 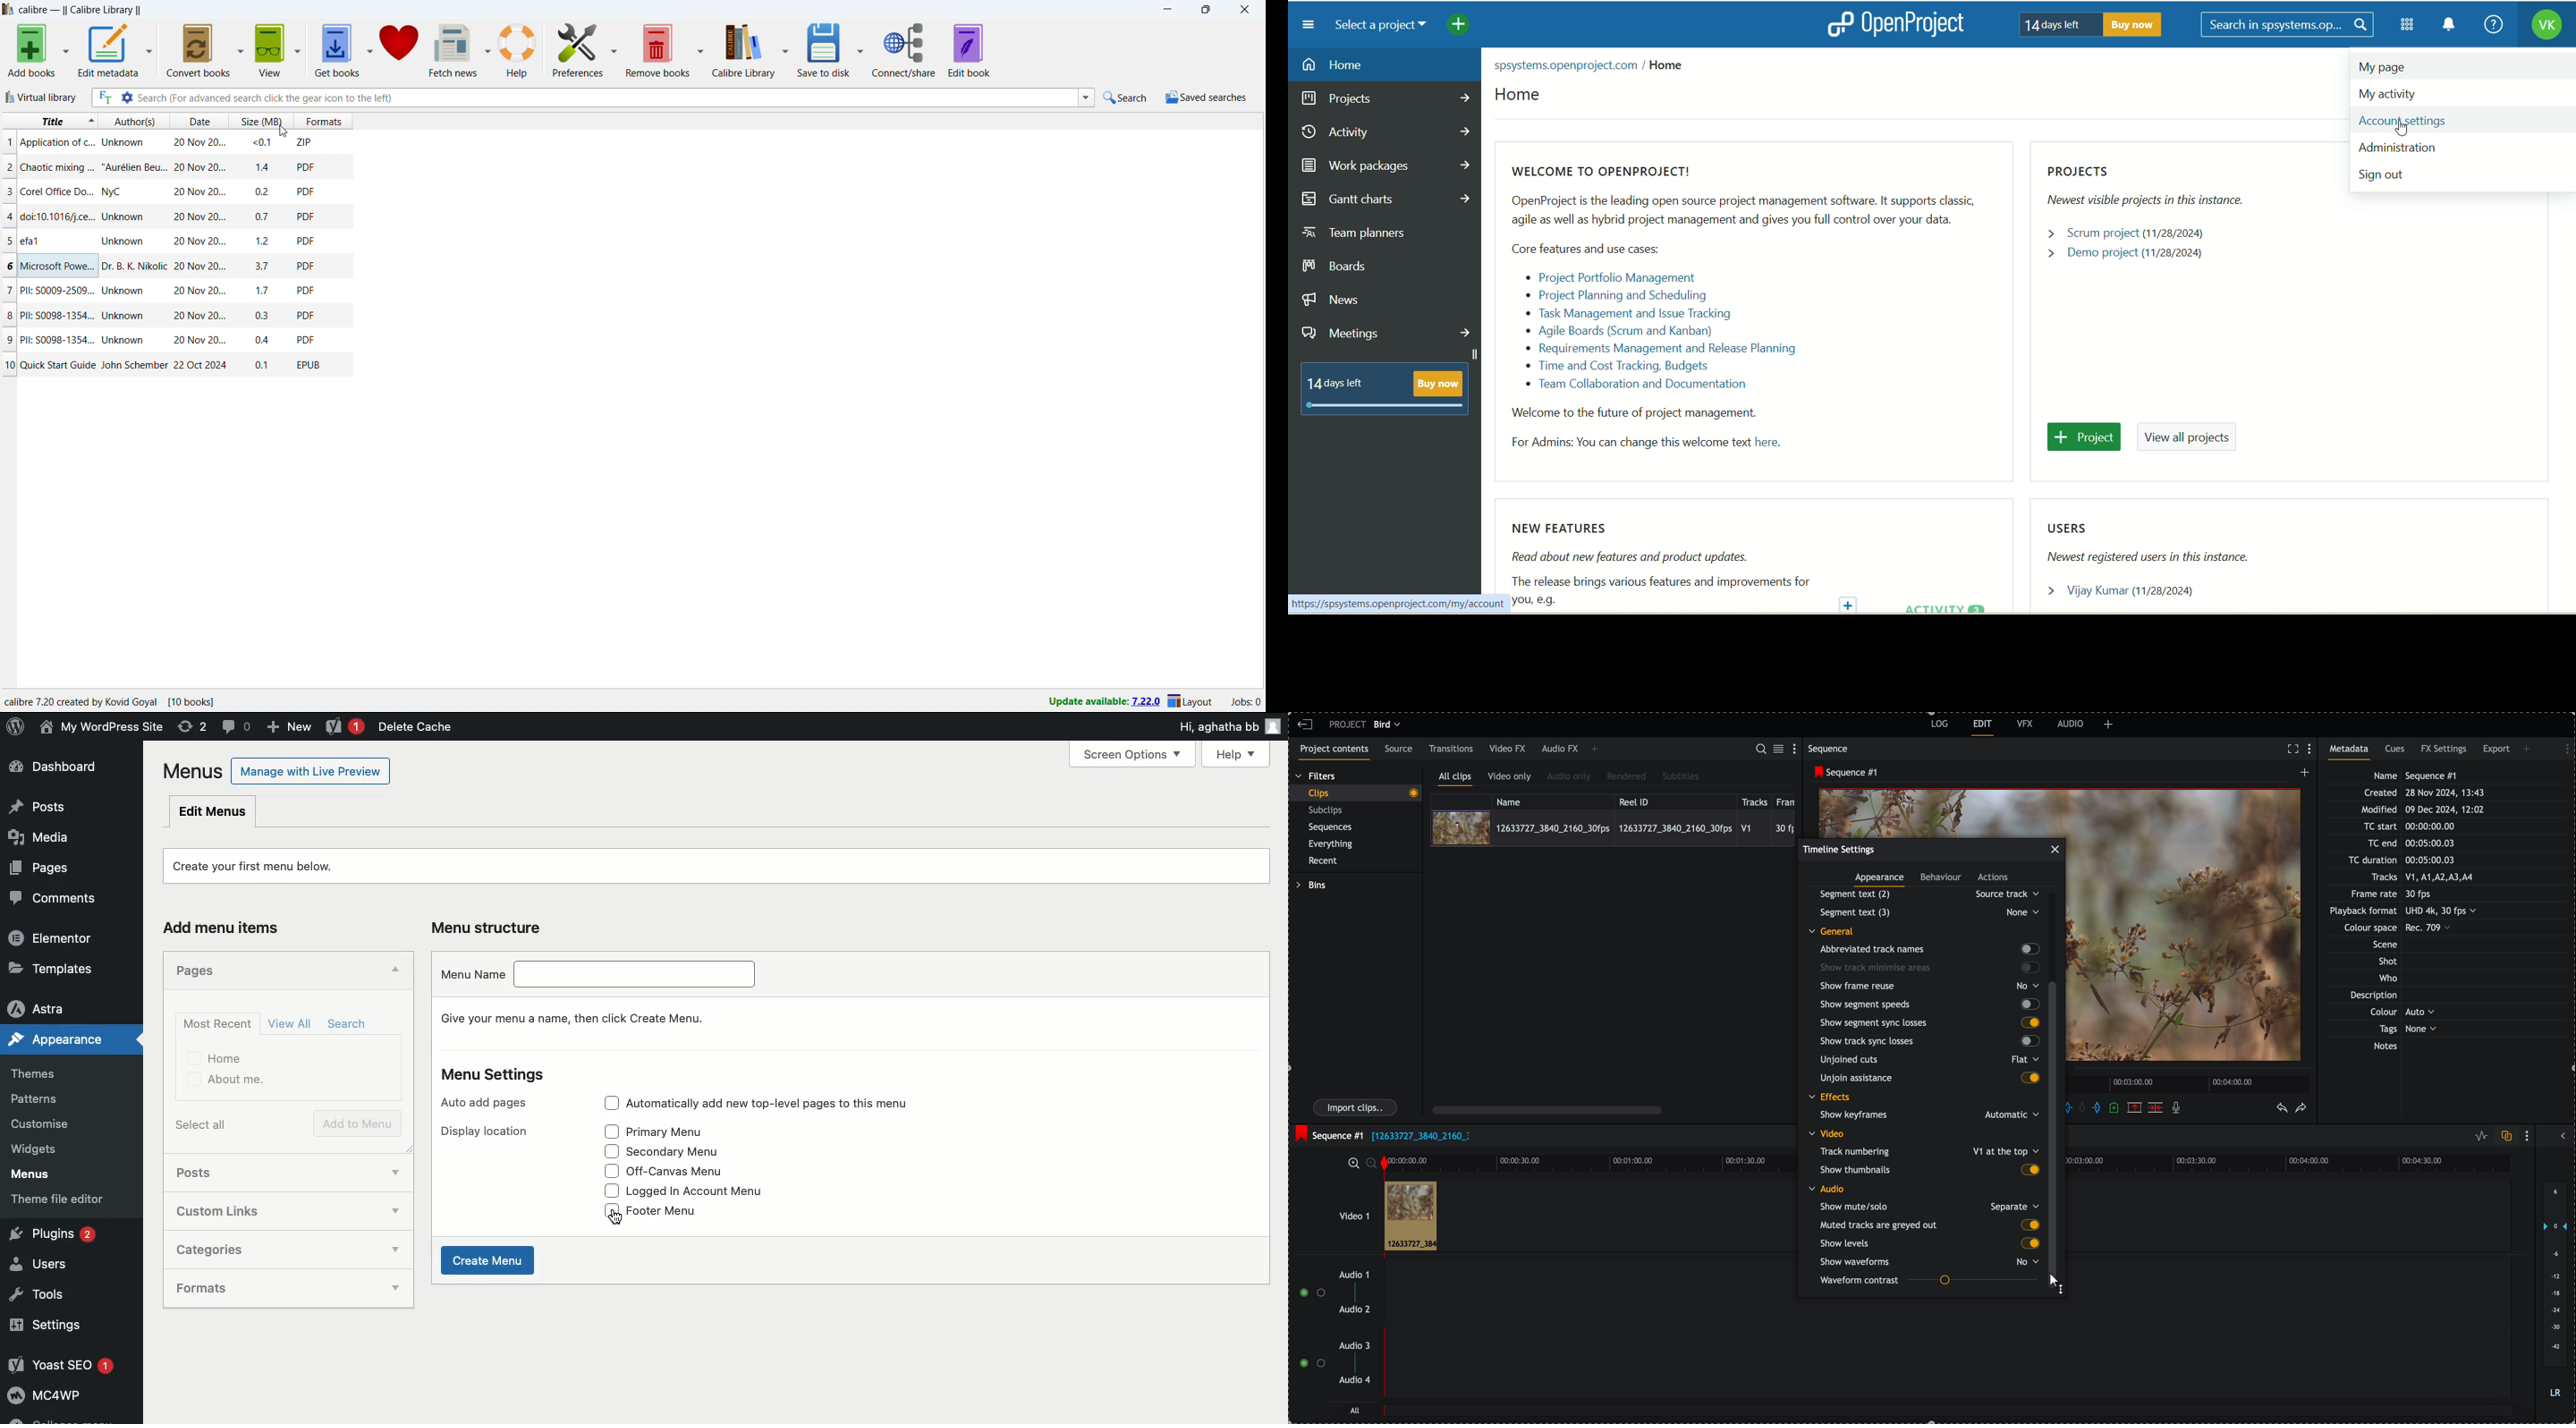 I want to click on activity, so click(x=1385, y=133).